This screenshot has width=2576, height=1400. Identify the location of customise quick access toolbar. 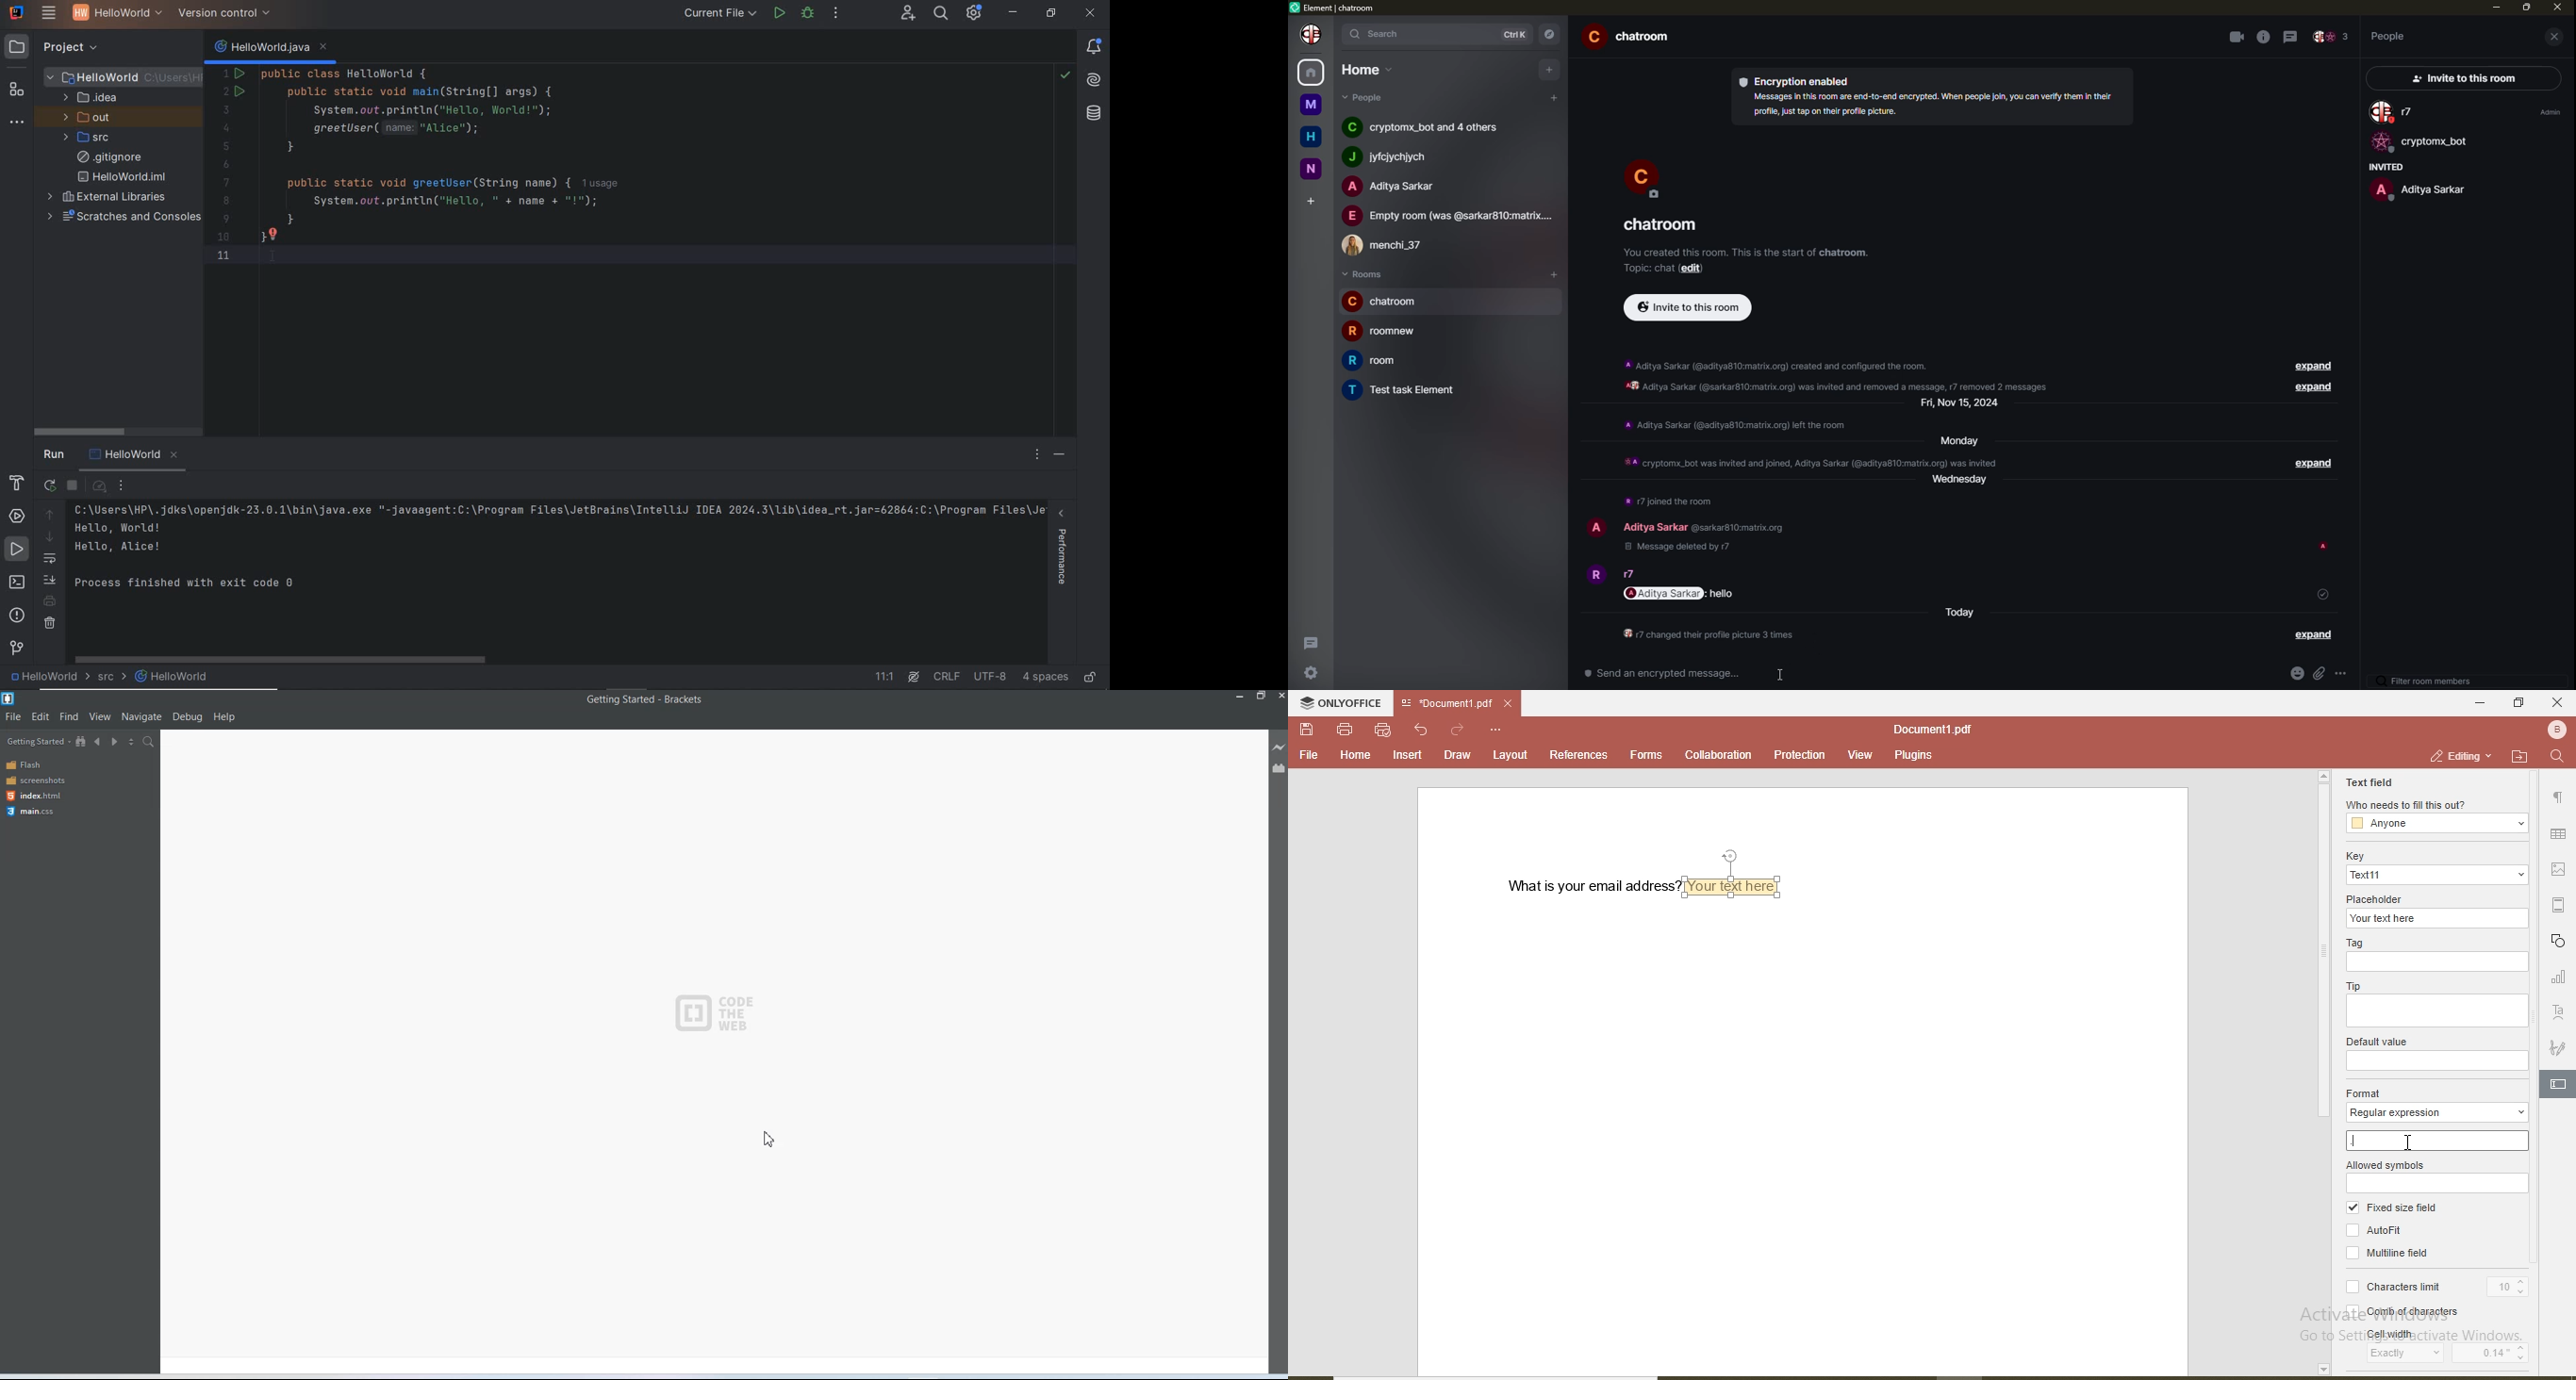
(1497, 729).